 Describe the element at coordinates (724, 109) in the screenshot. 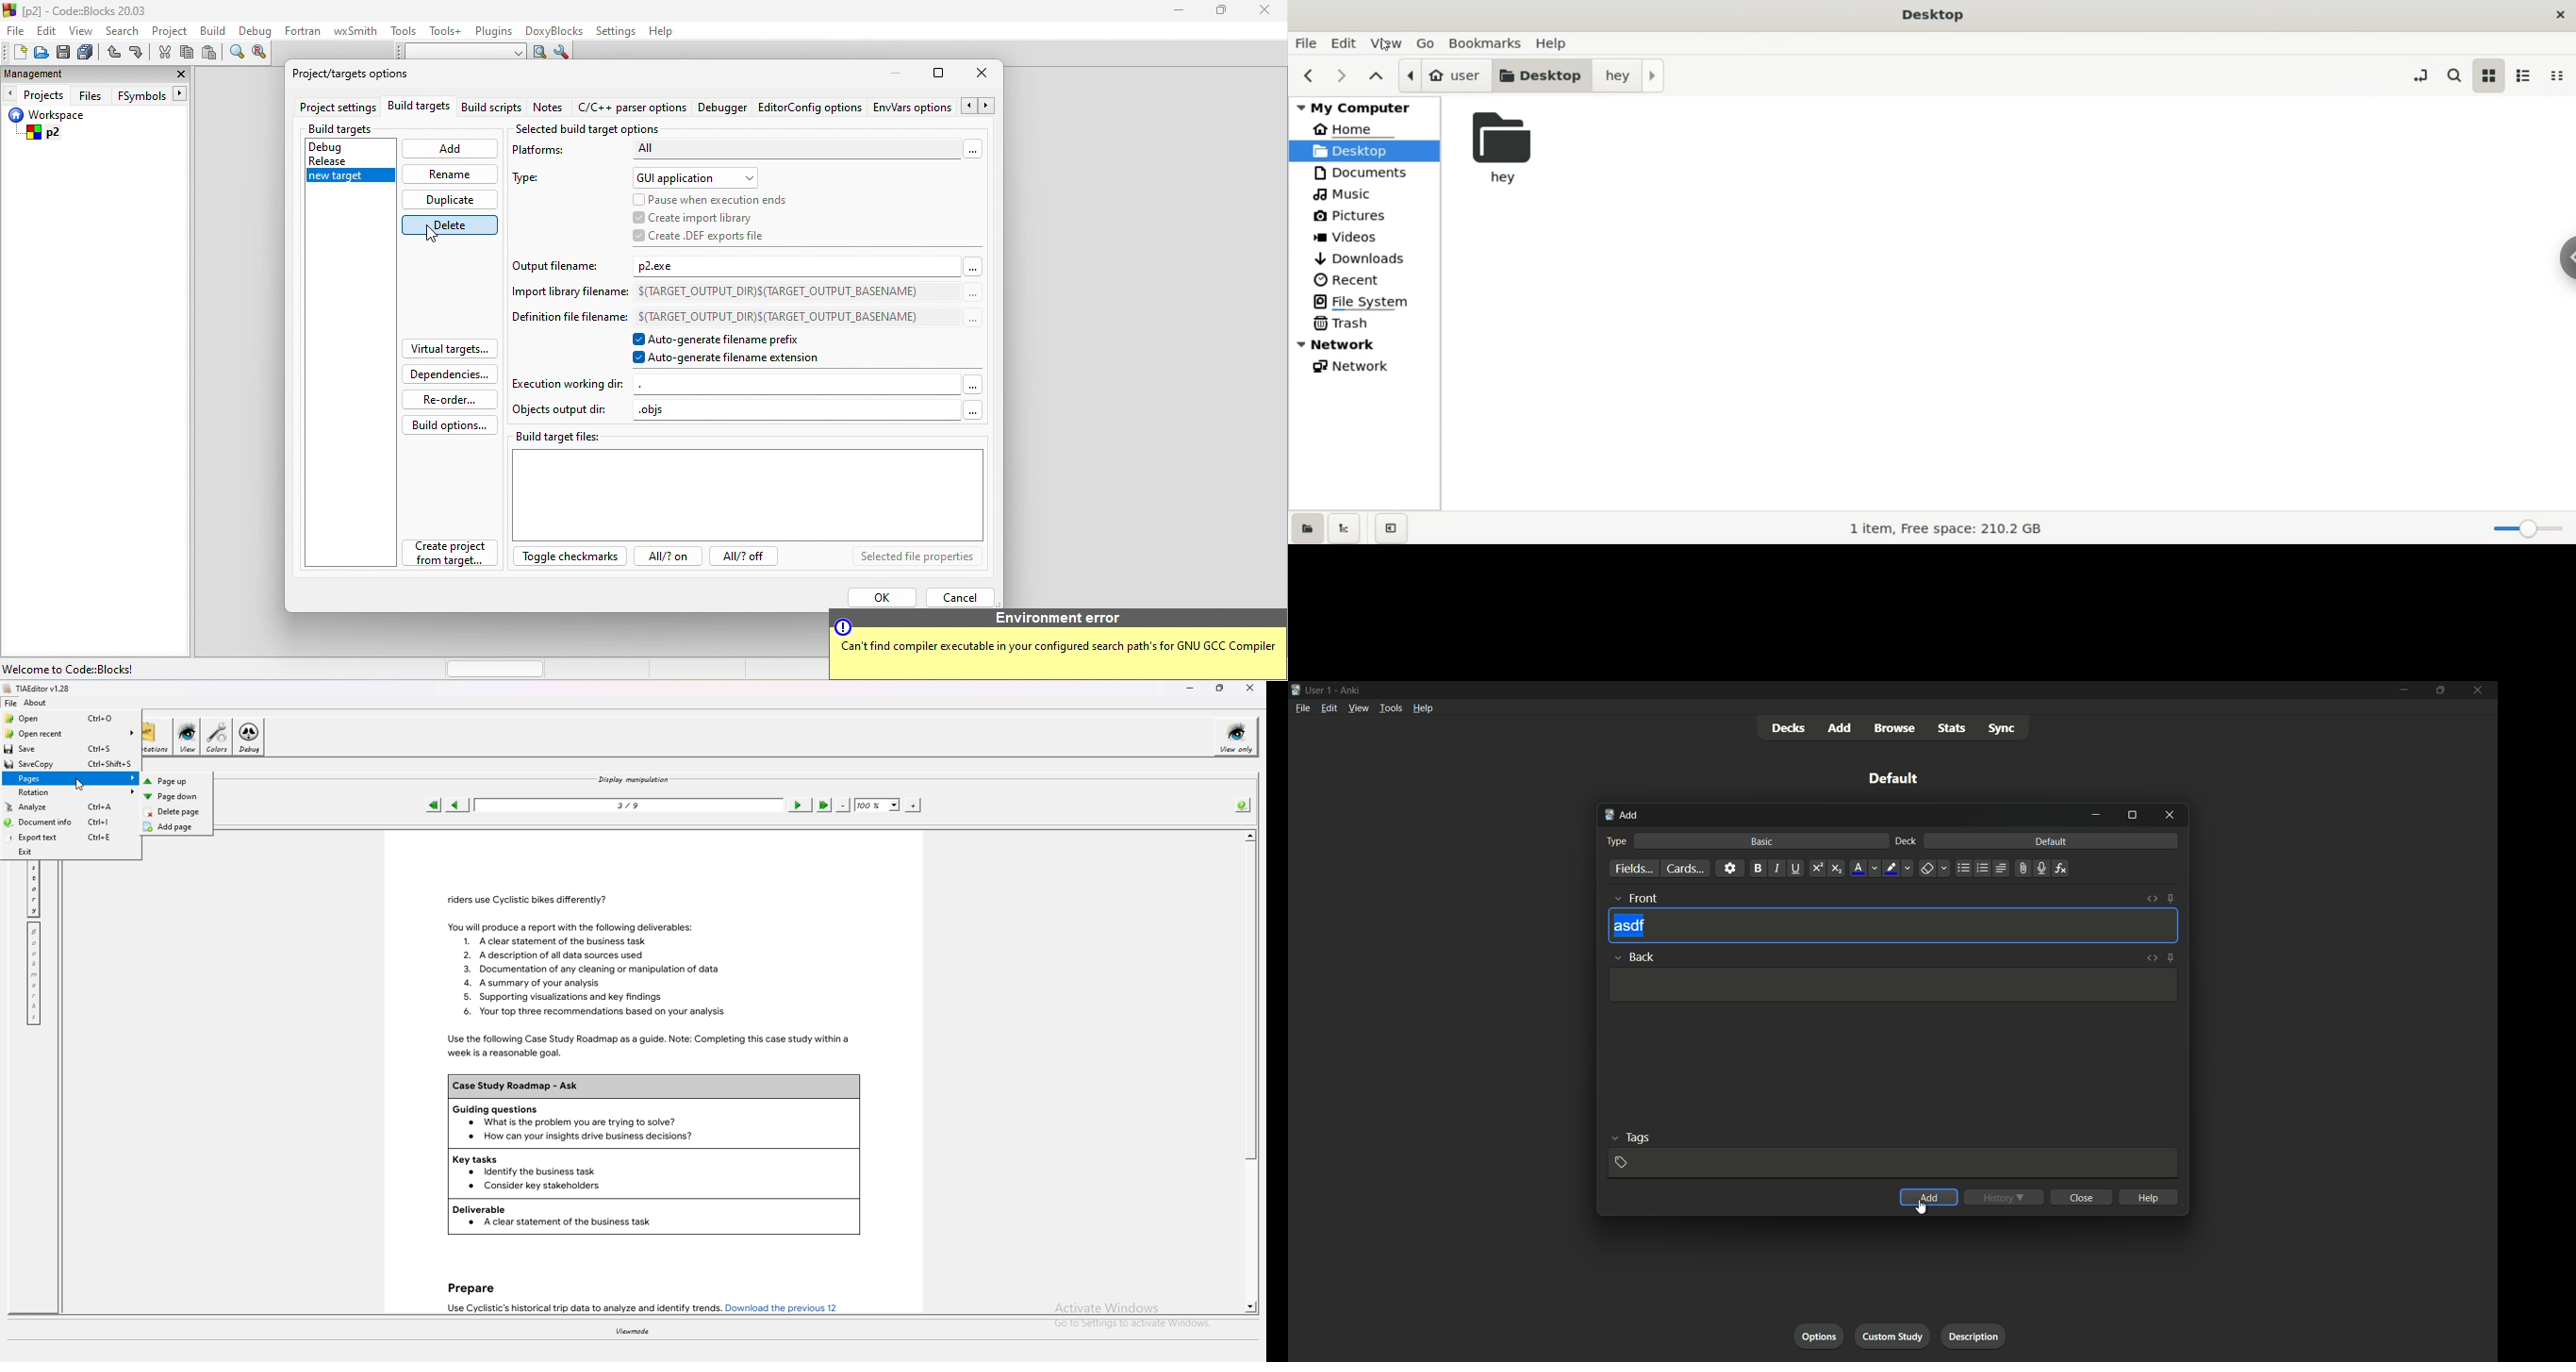

I see `debugger` at that location.